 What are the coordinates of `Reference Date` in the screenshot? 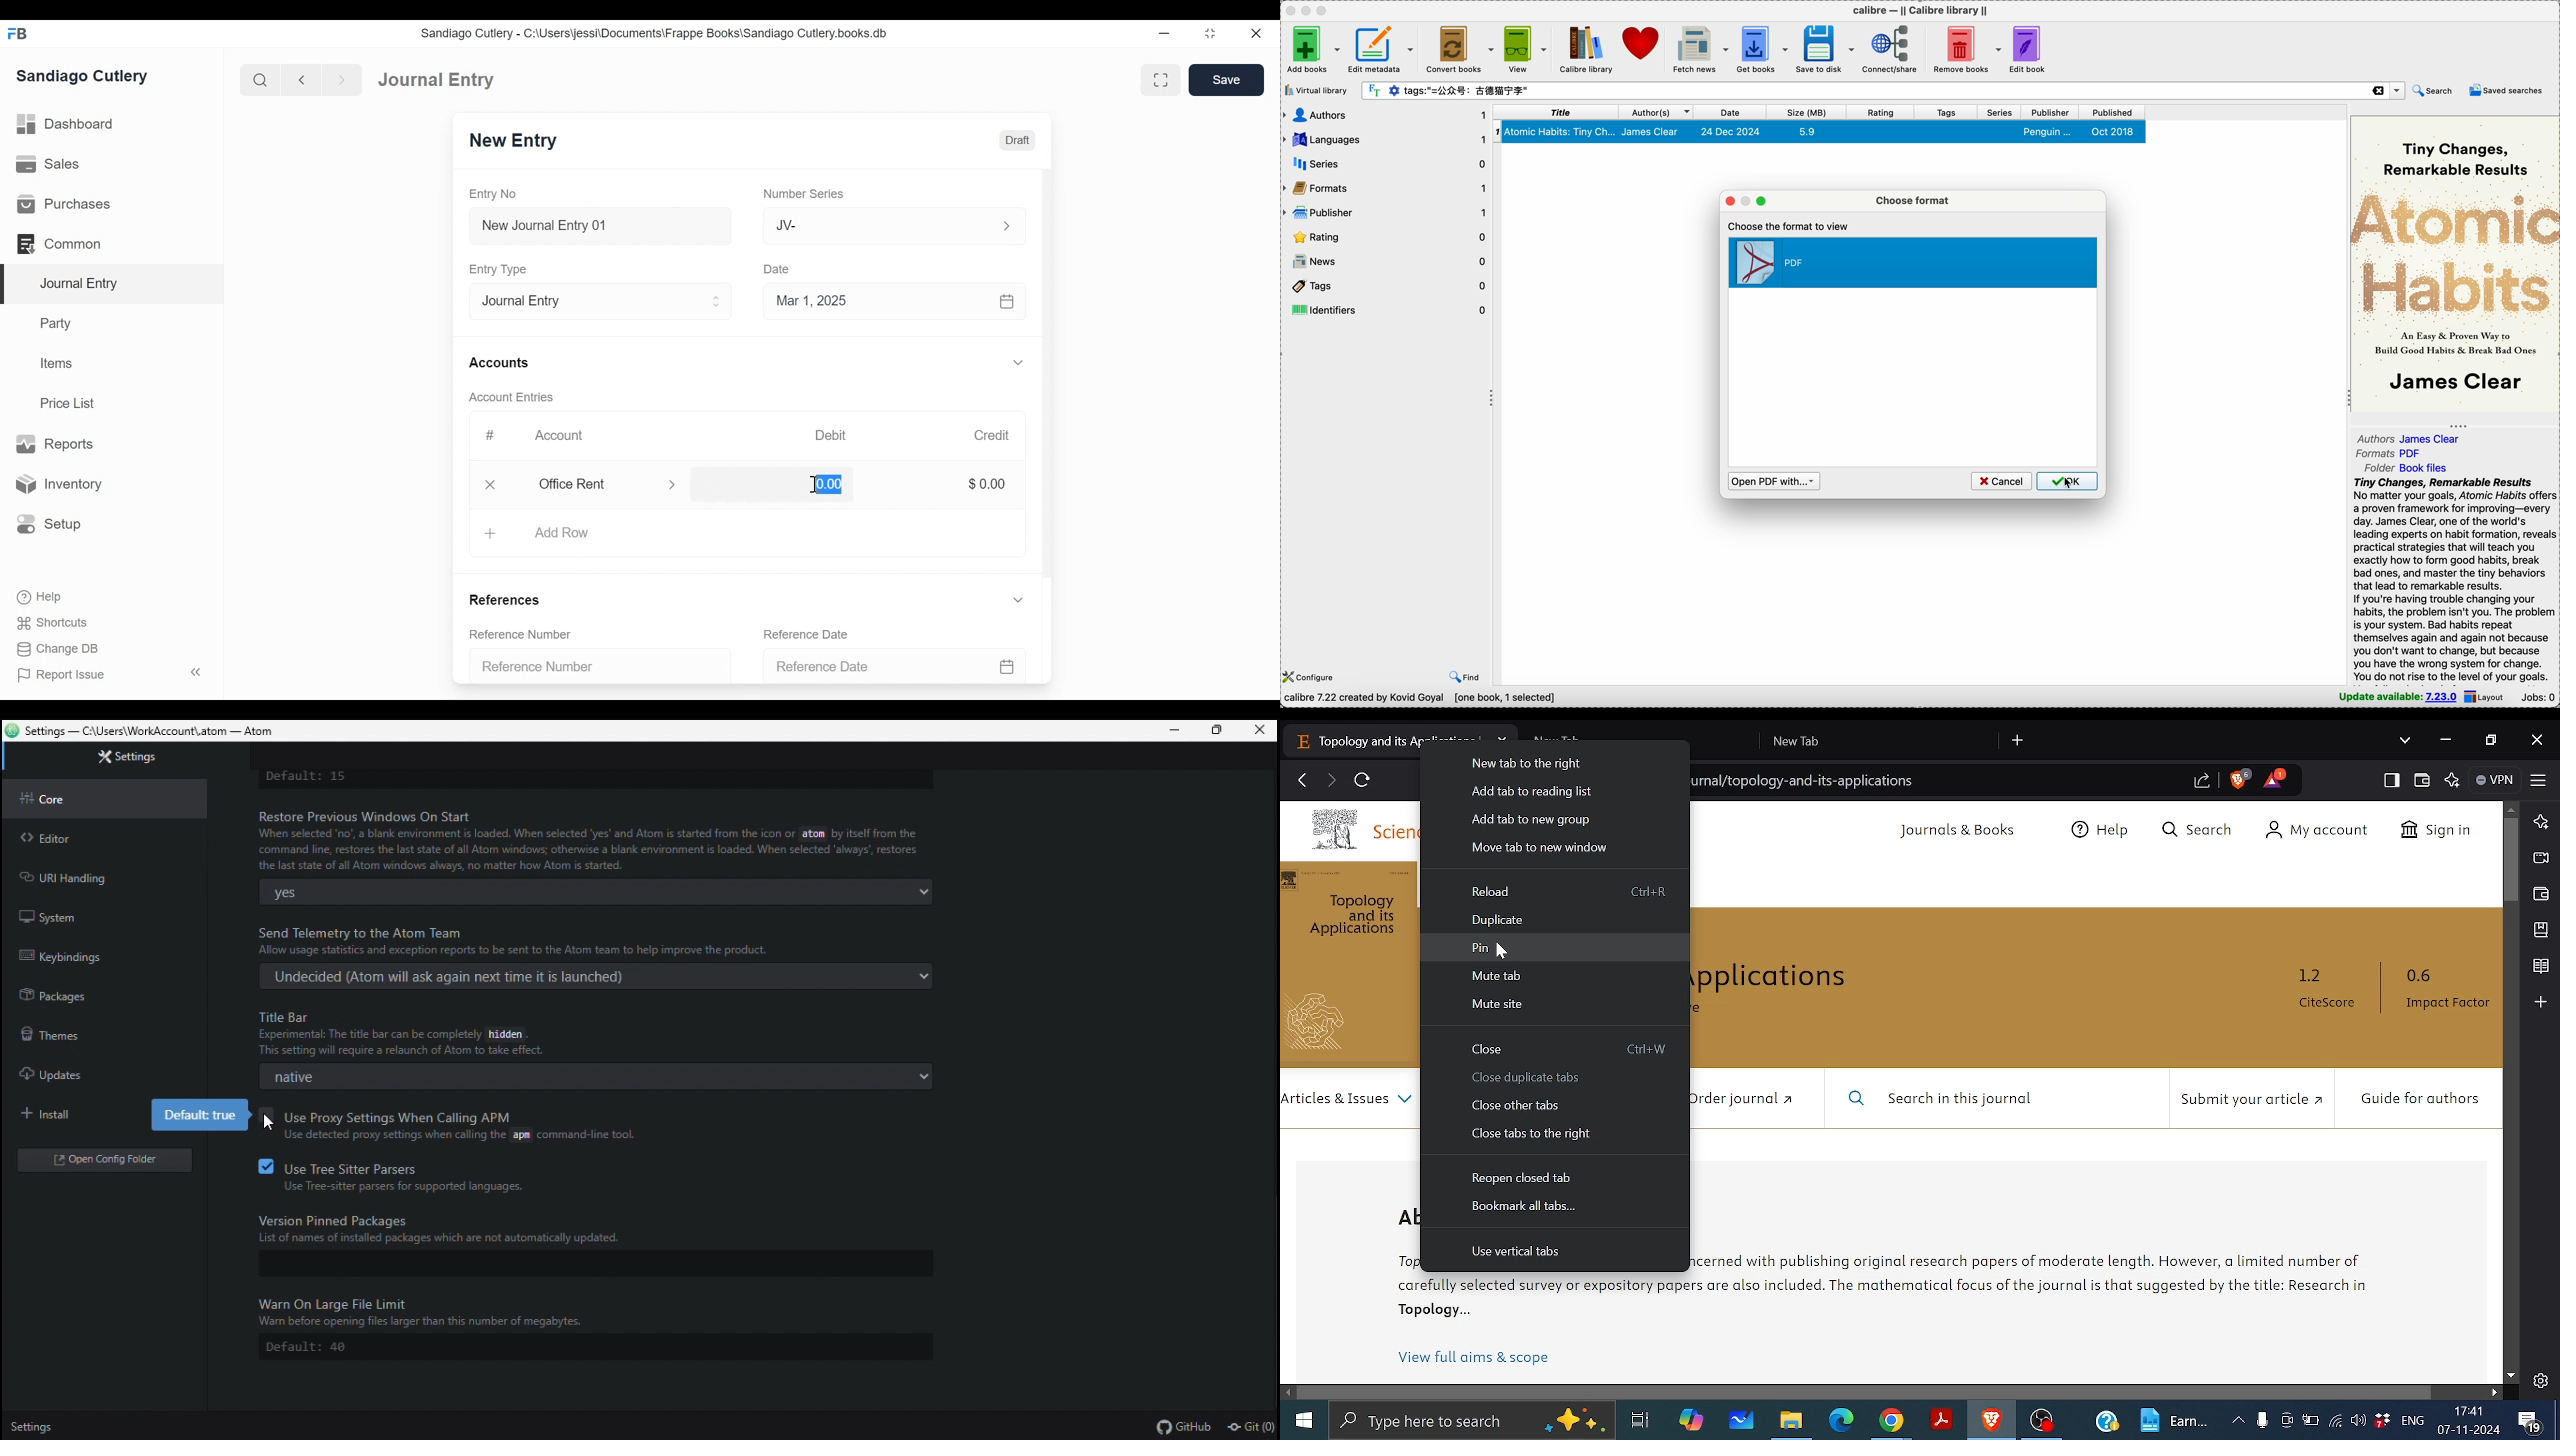 It's located at (906, 666).